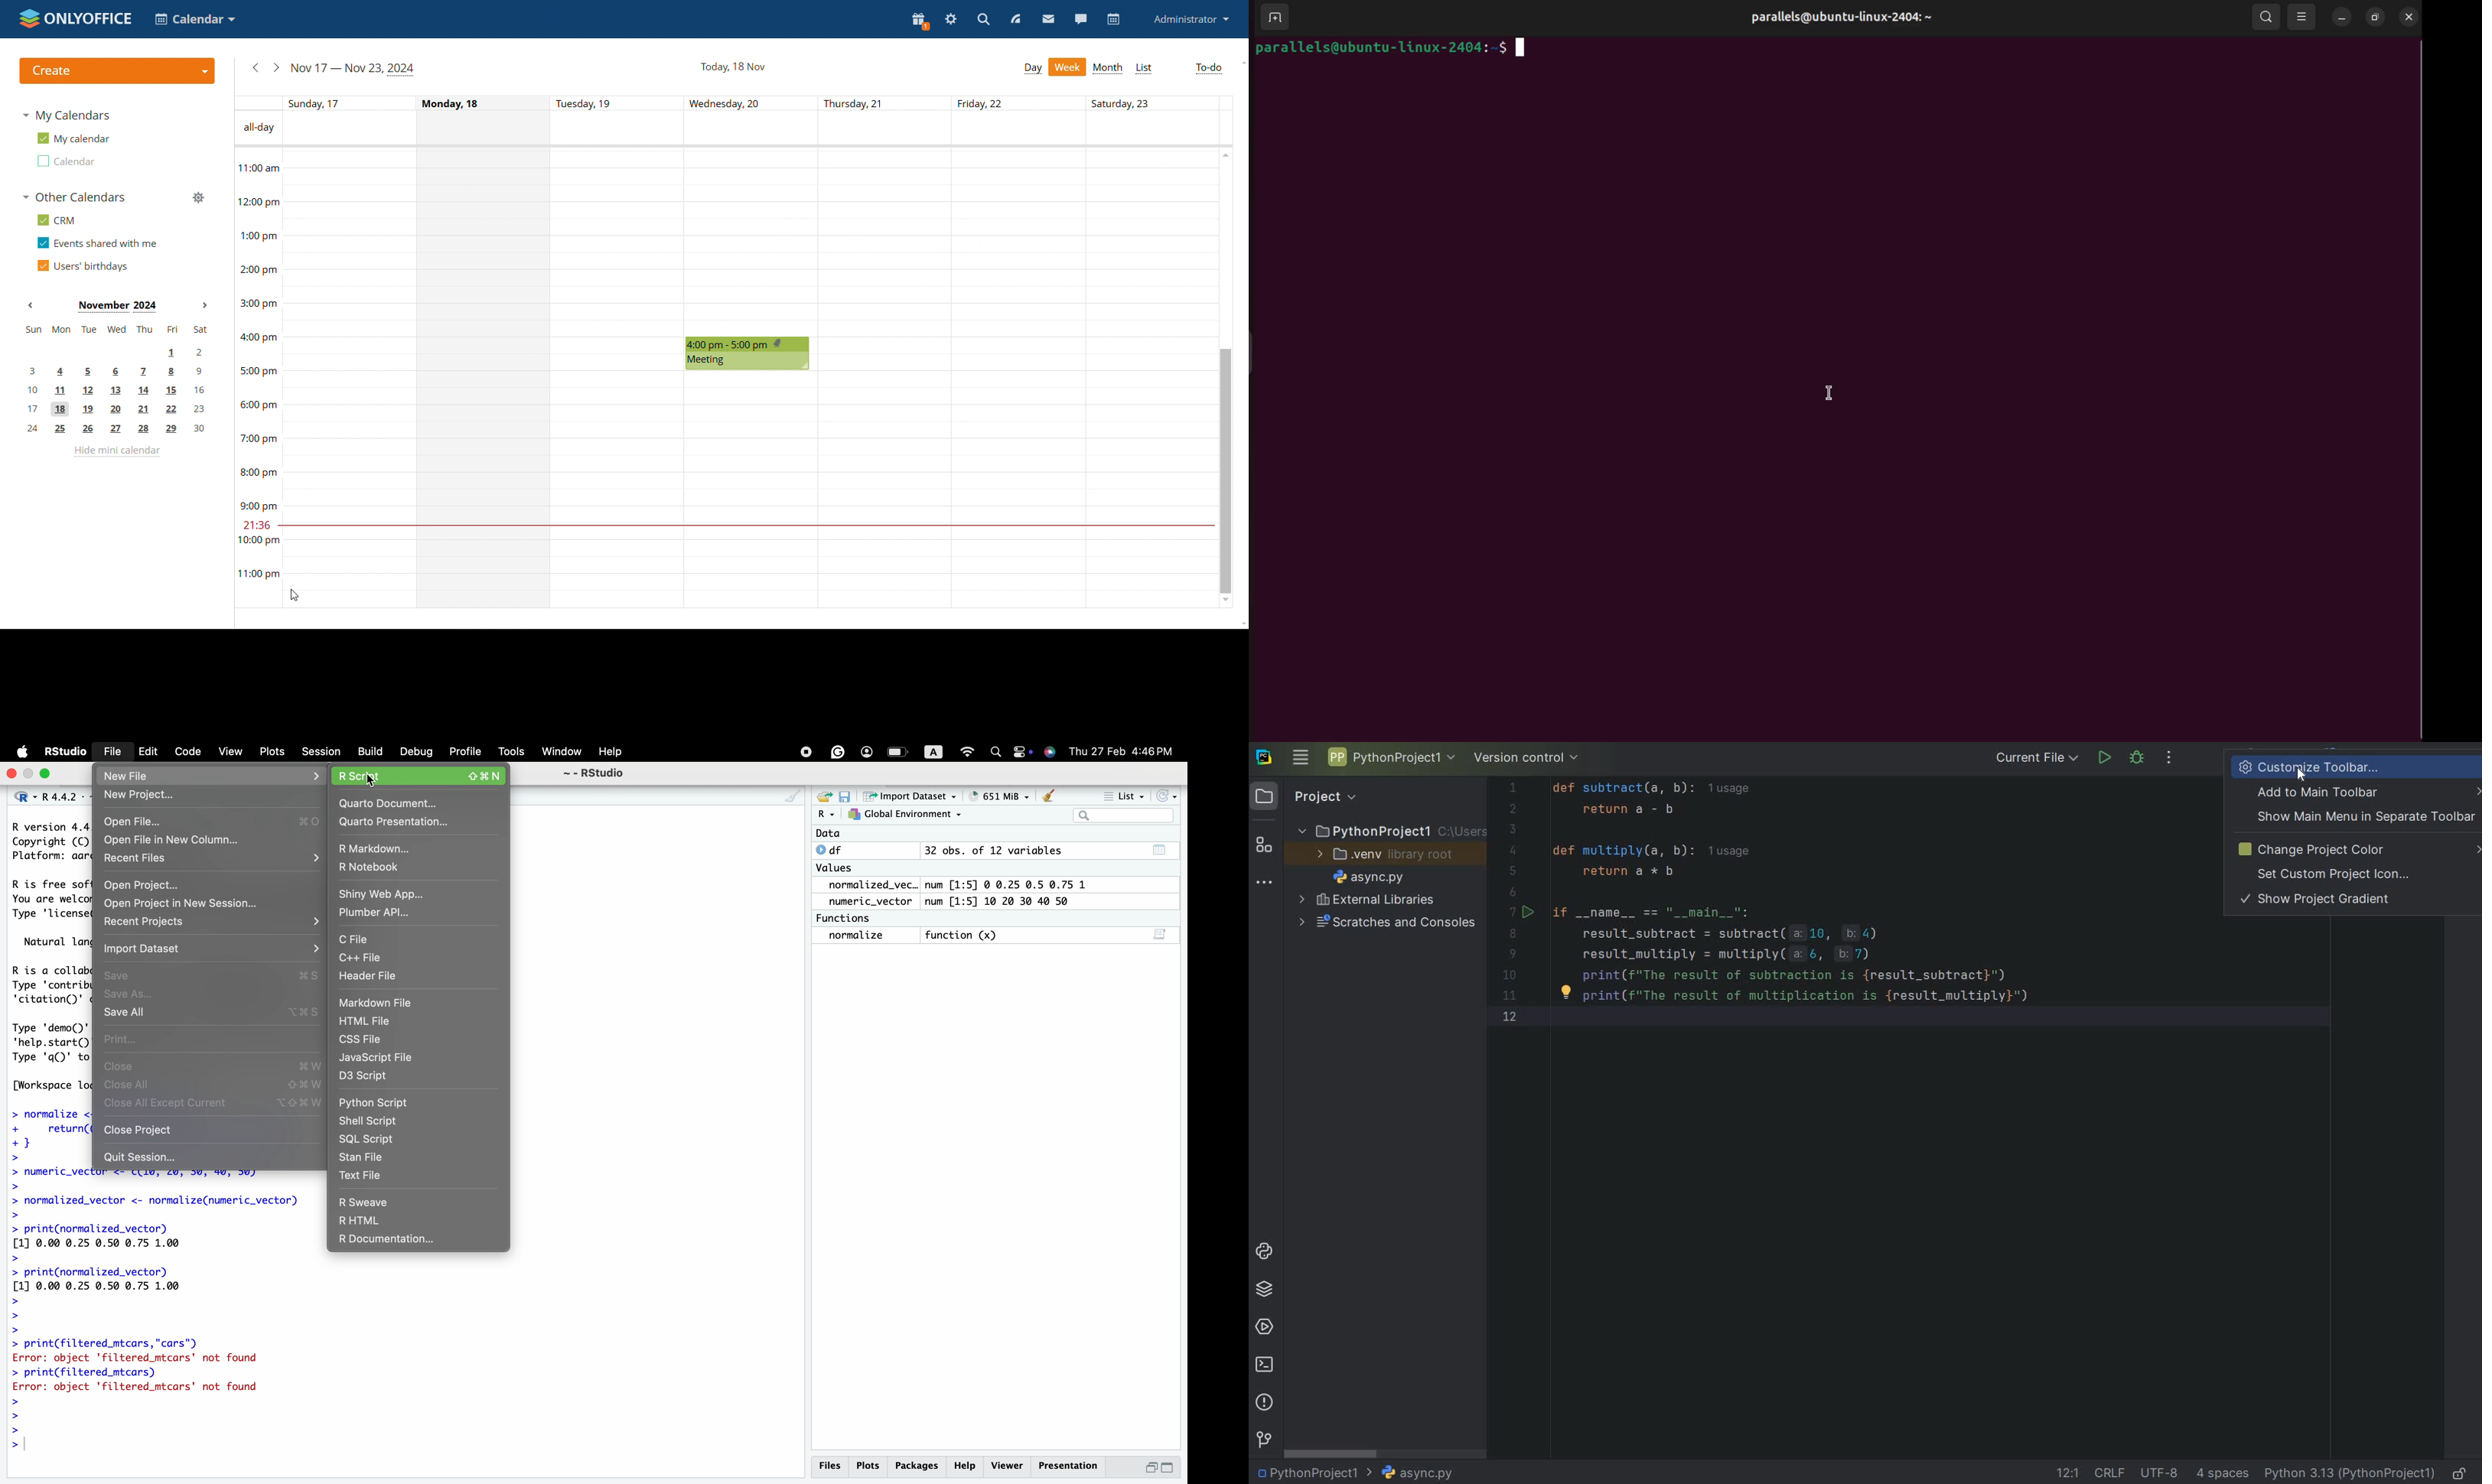 Image resolution: width=2492 pixels, height=1484 pixels. What do you see at coordinates (788, 793) in the screenshot?
I see `clear console` at bounding box center [788, 793].